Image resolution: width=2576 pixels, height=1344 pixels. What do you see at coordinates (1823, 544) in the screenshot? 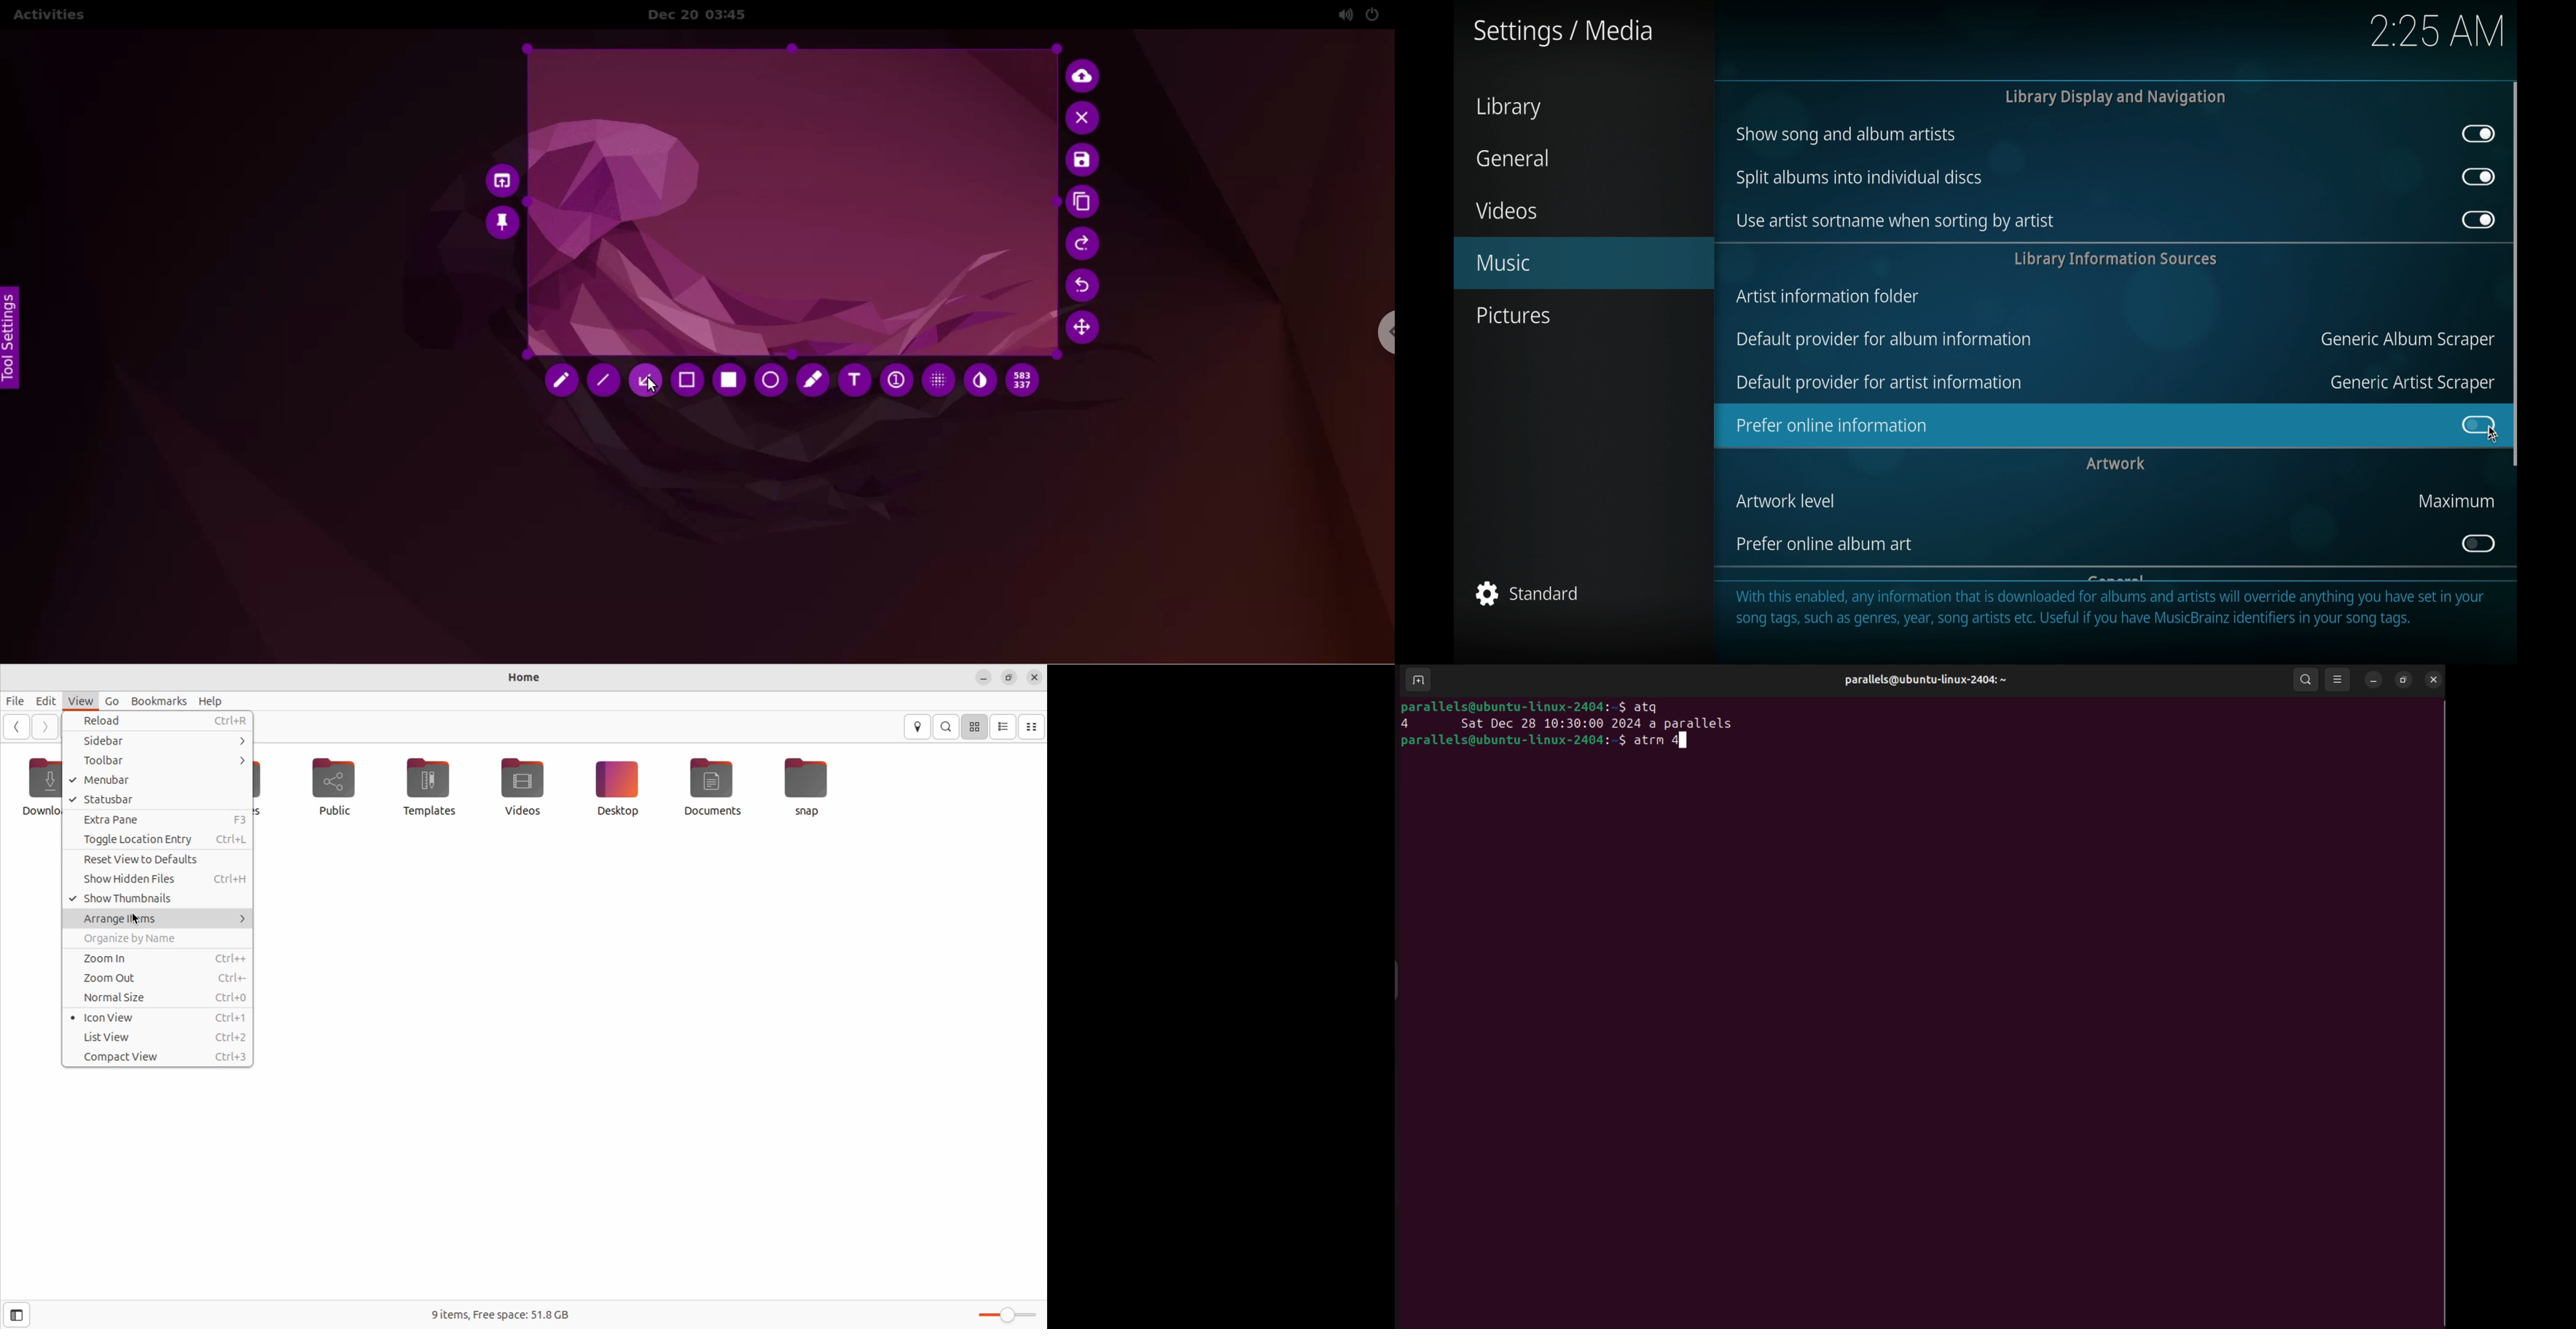
I see `prefer online album art` at bounding box center [1823, 544].